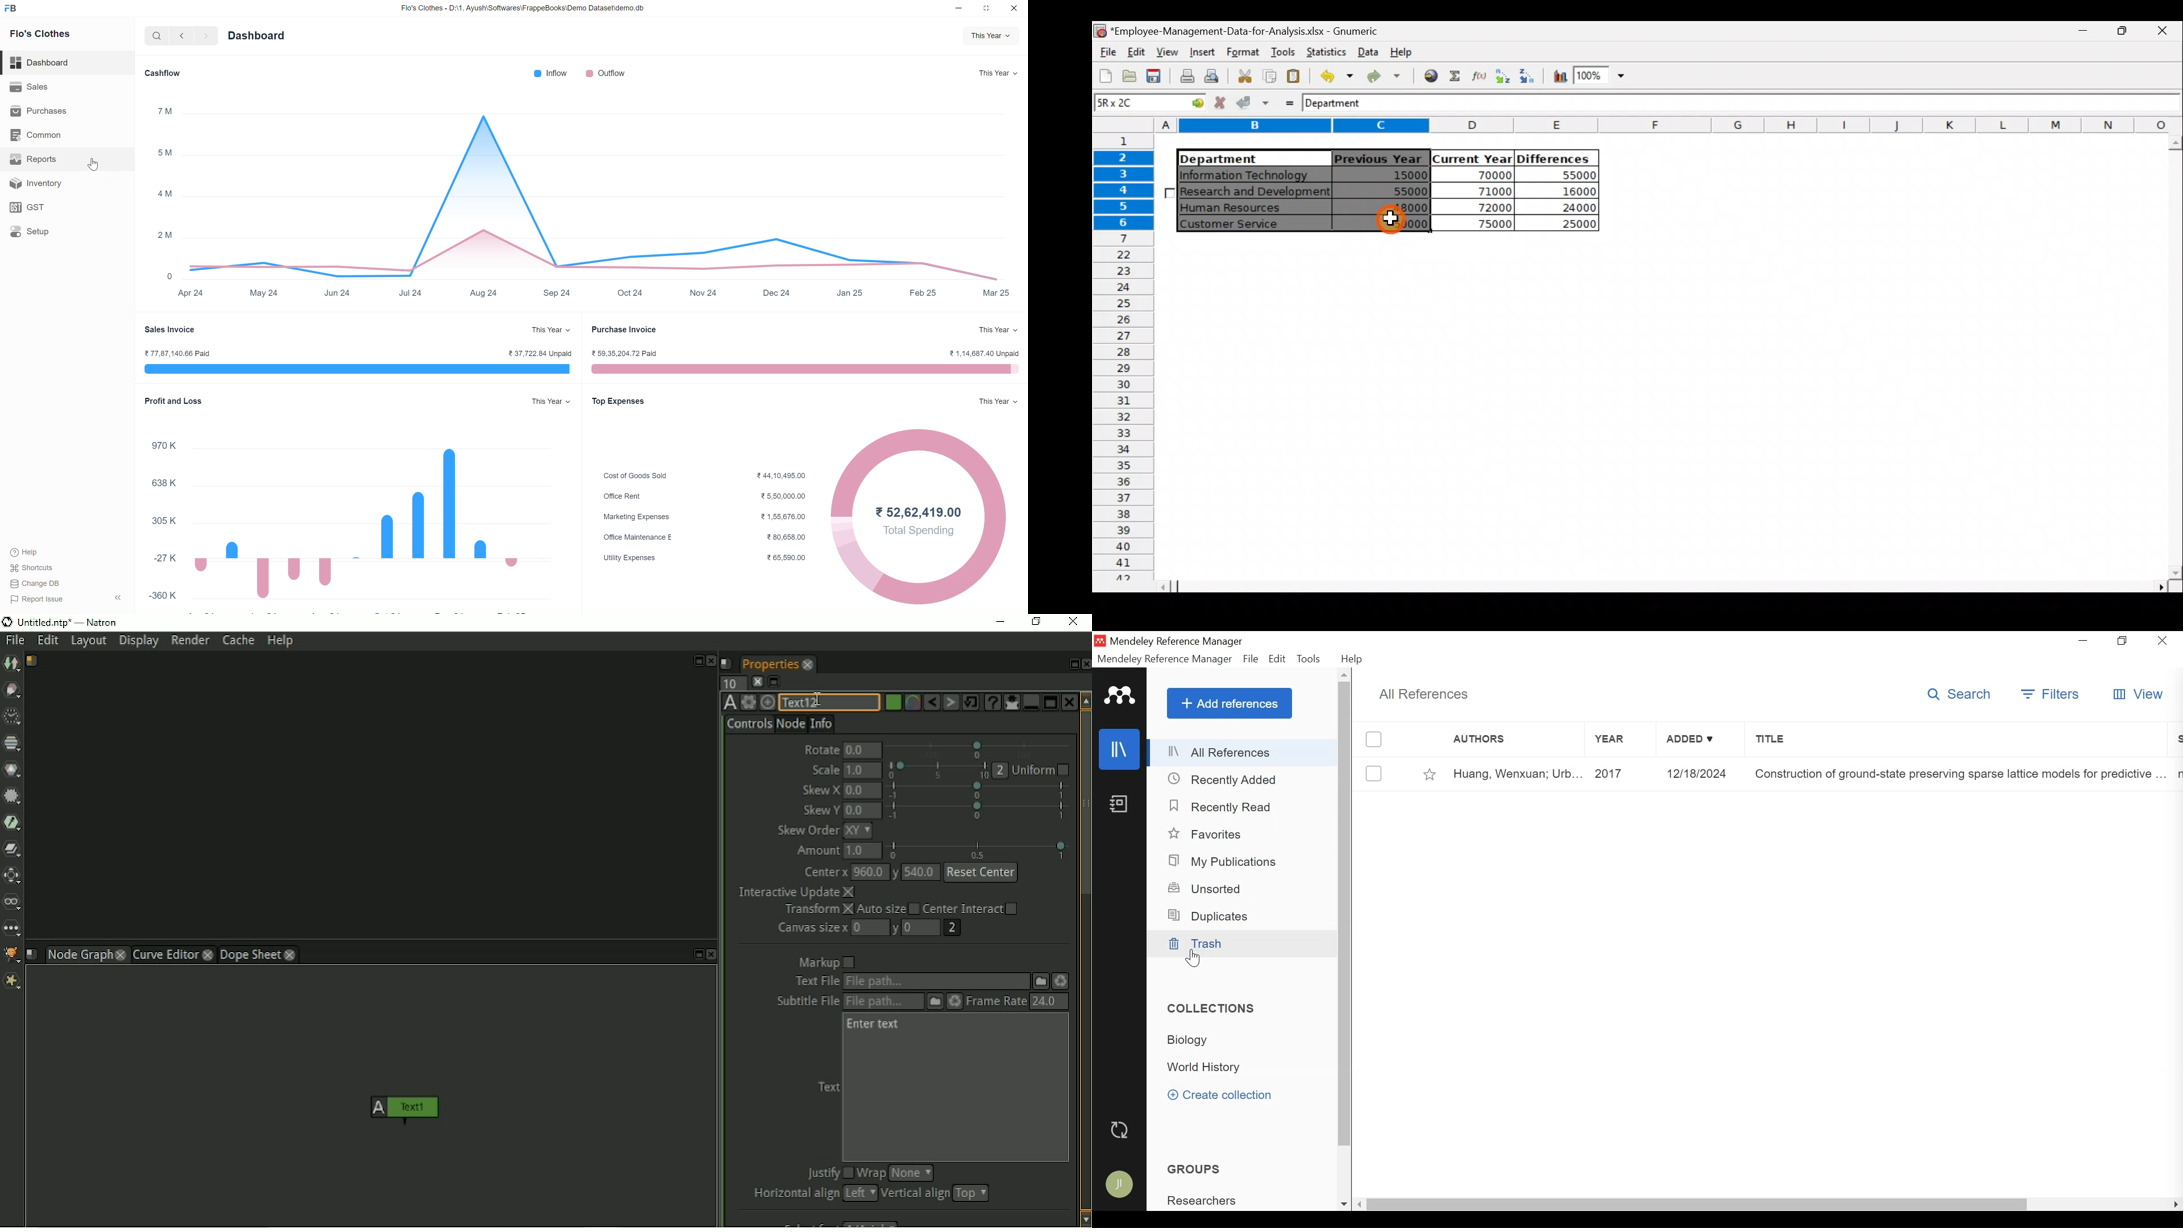 The width and height of the screenshot is (2184, 1232). What do you see at coordinates (767, 702) in the screenshot?
I see `Centers the node` at bounding box center [767, 702].